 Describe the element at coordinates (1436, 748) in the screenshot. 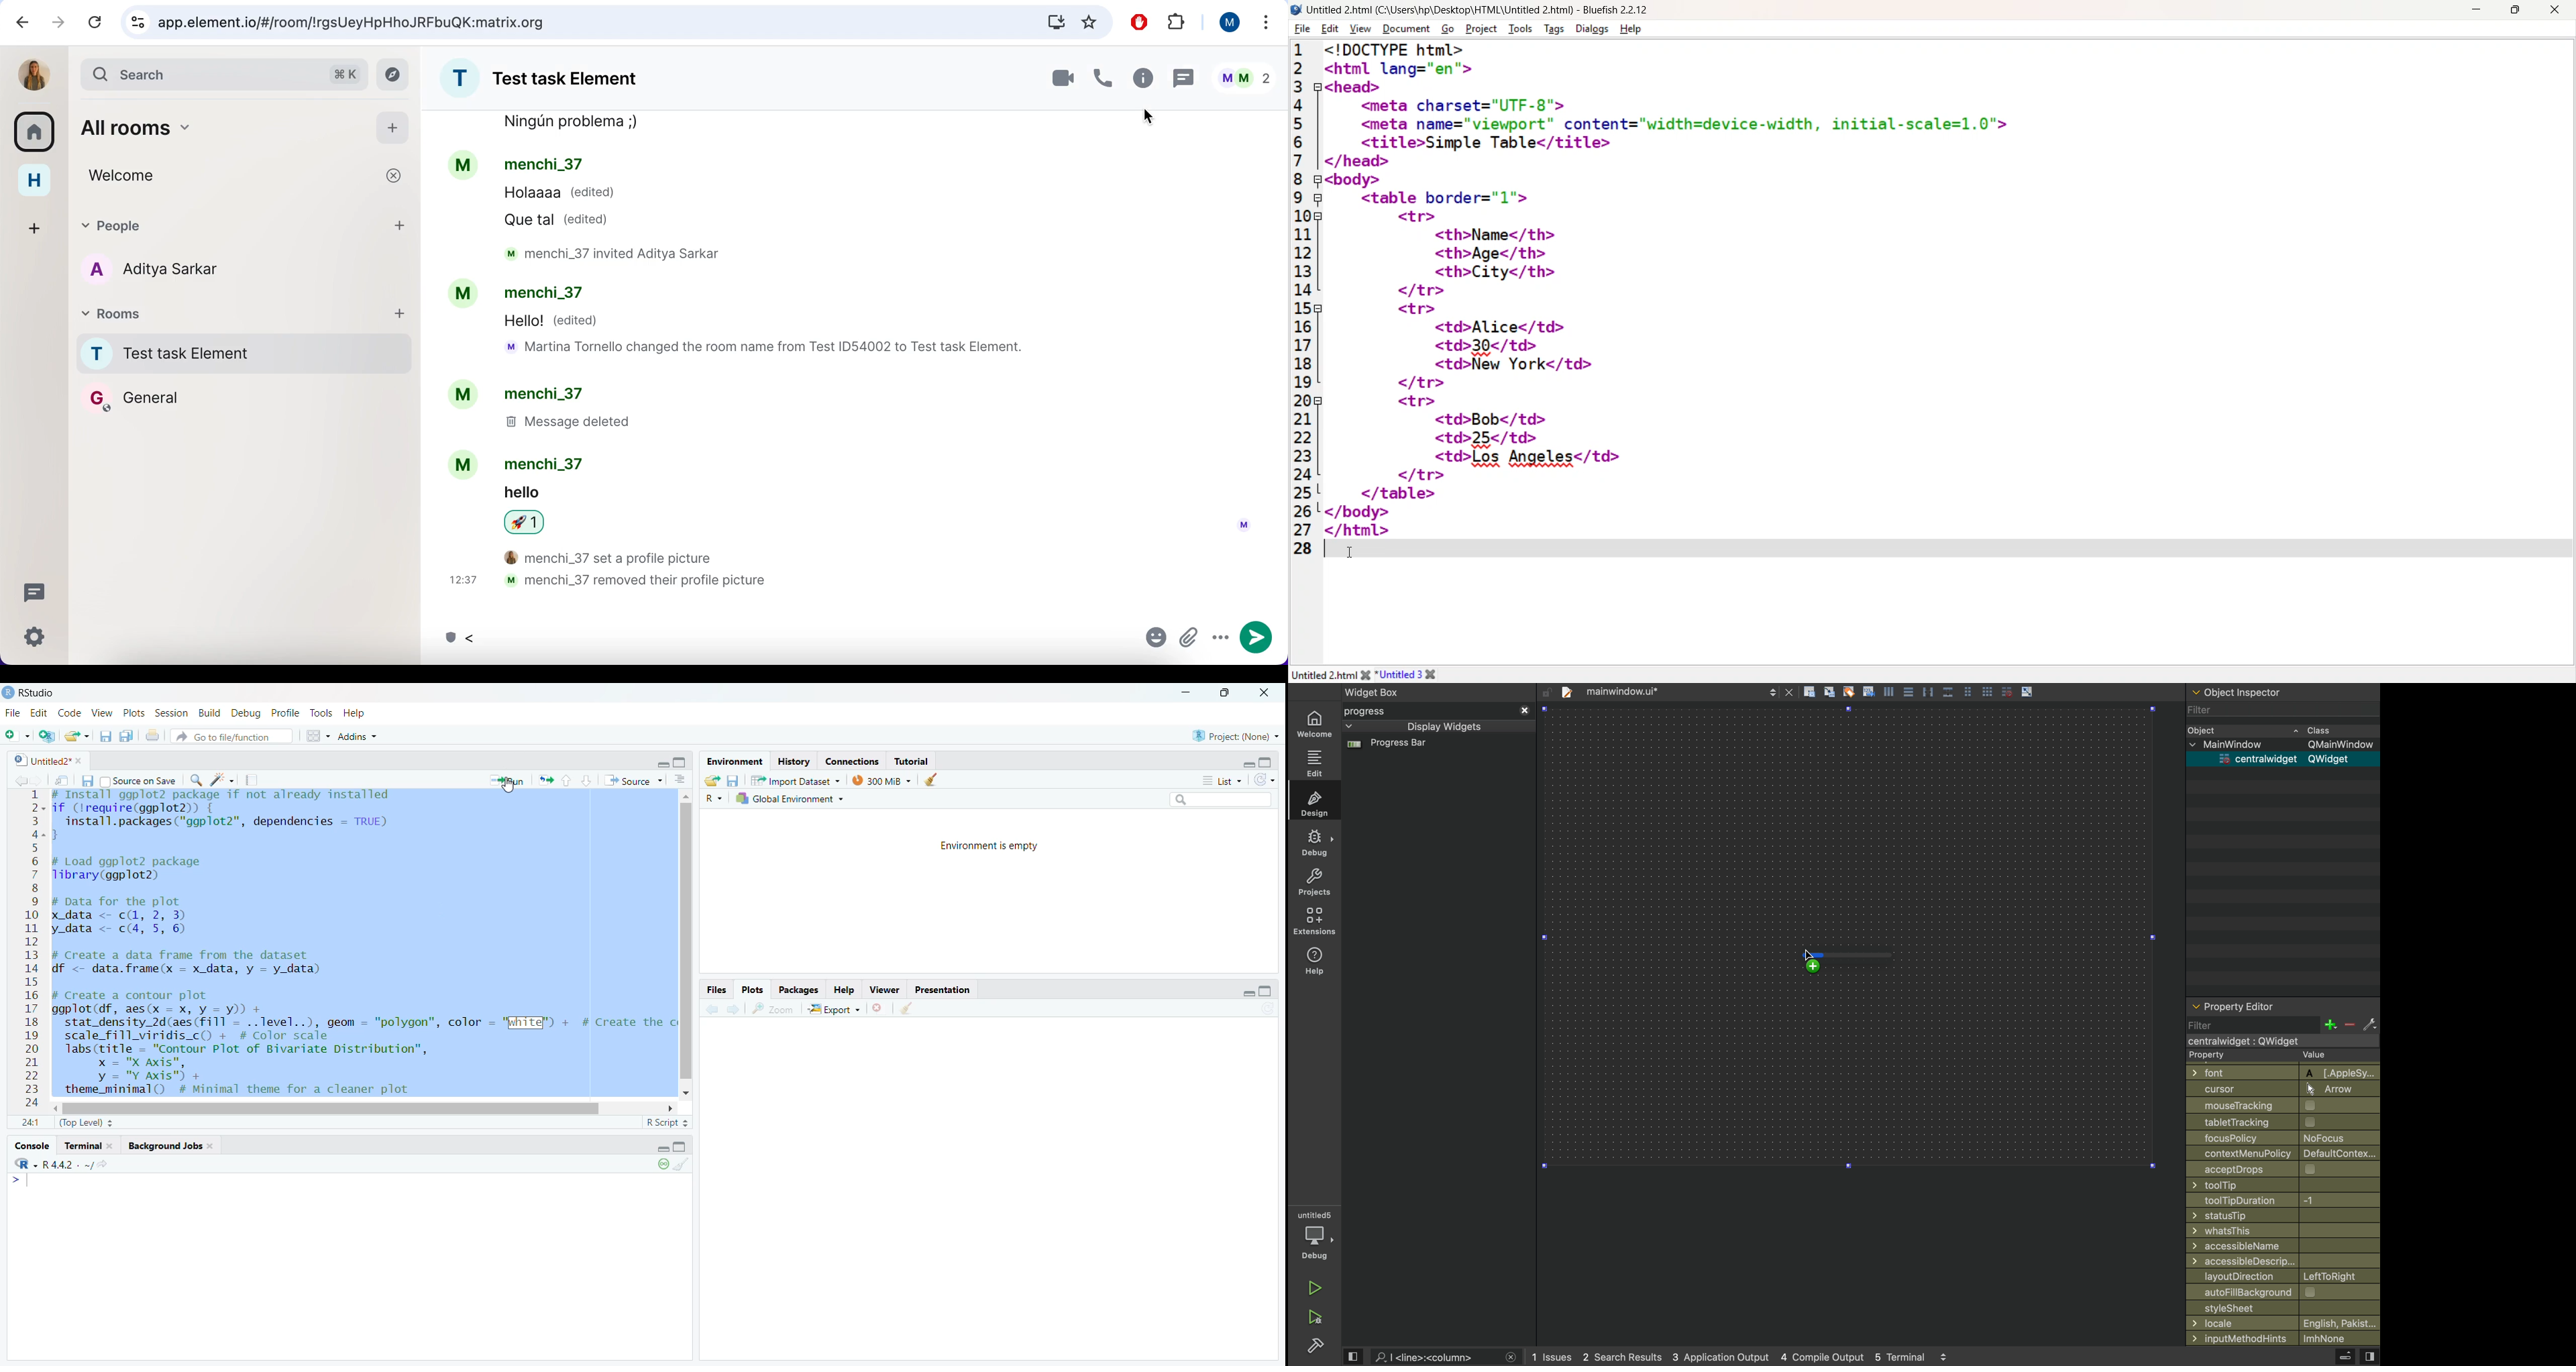

I see `progress br widget` at that location.